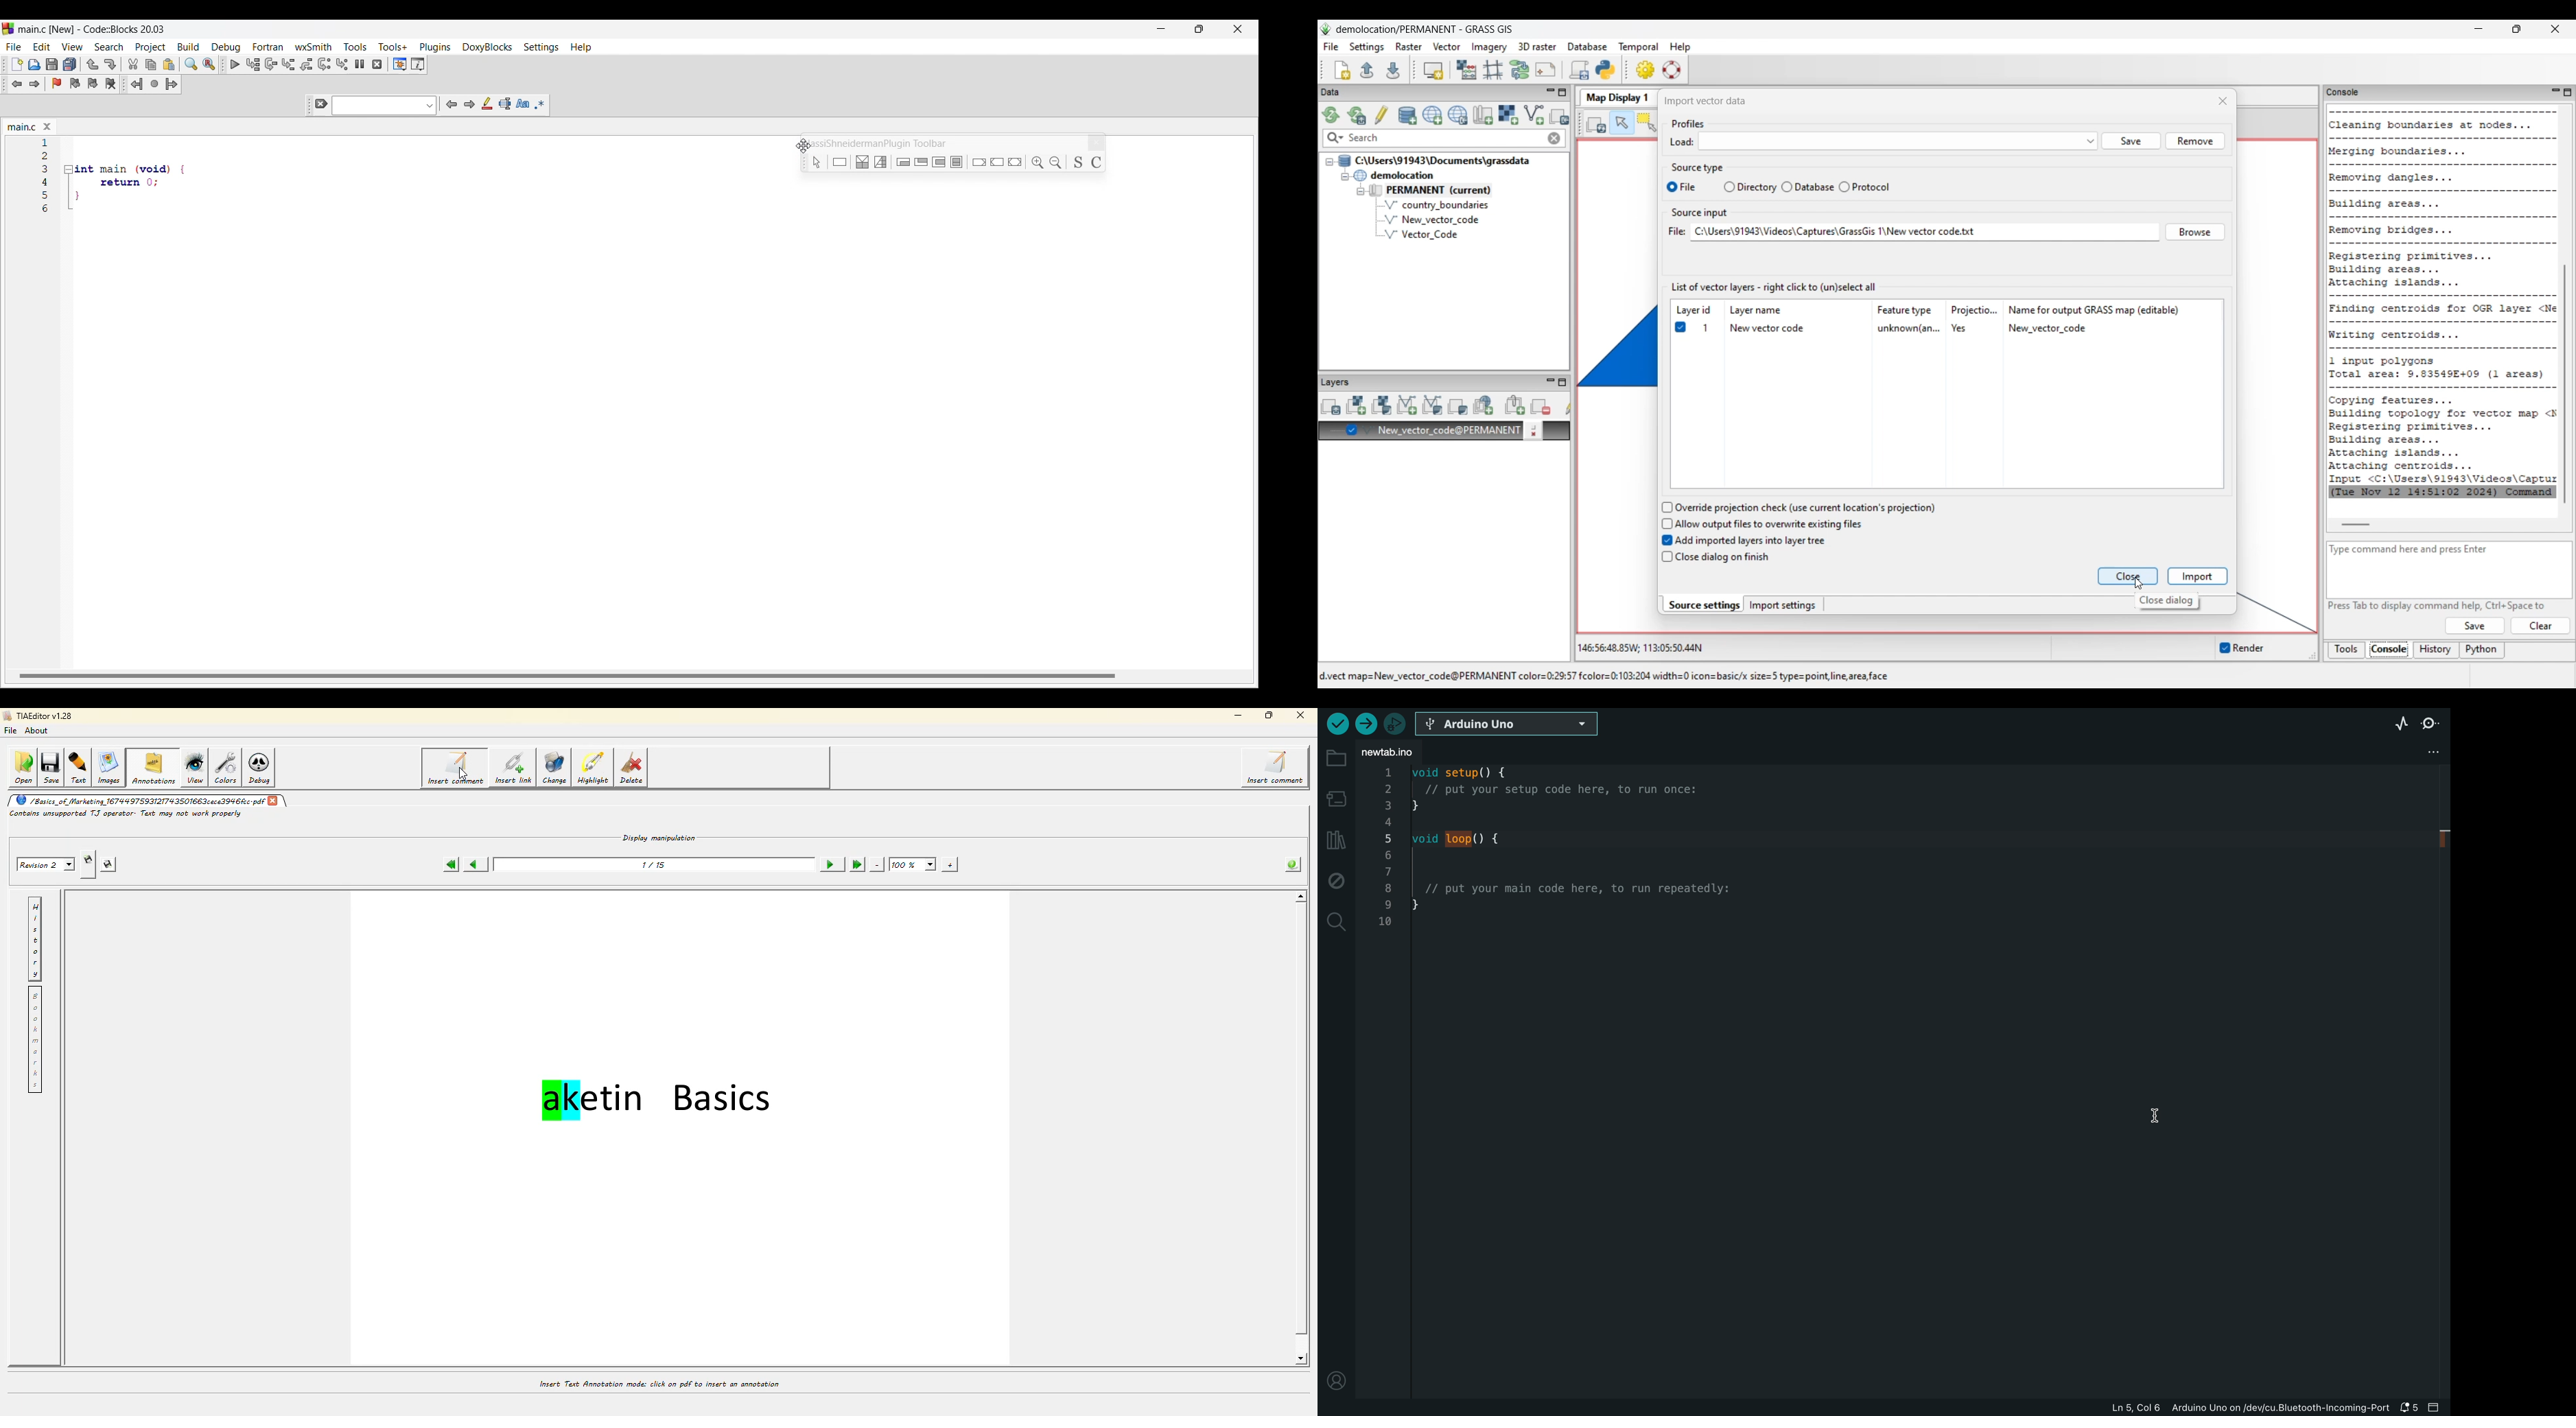 This screenshot has height=1428, width=2576. Describe the element at coordinates (172, 84) in the screenshot. I see `Jump forward` at that location.